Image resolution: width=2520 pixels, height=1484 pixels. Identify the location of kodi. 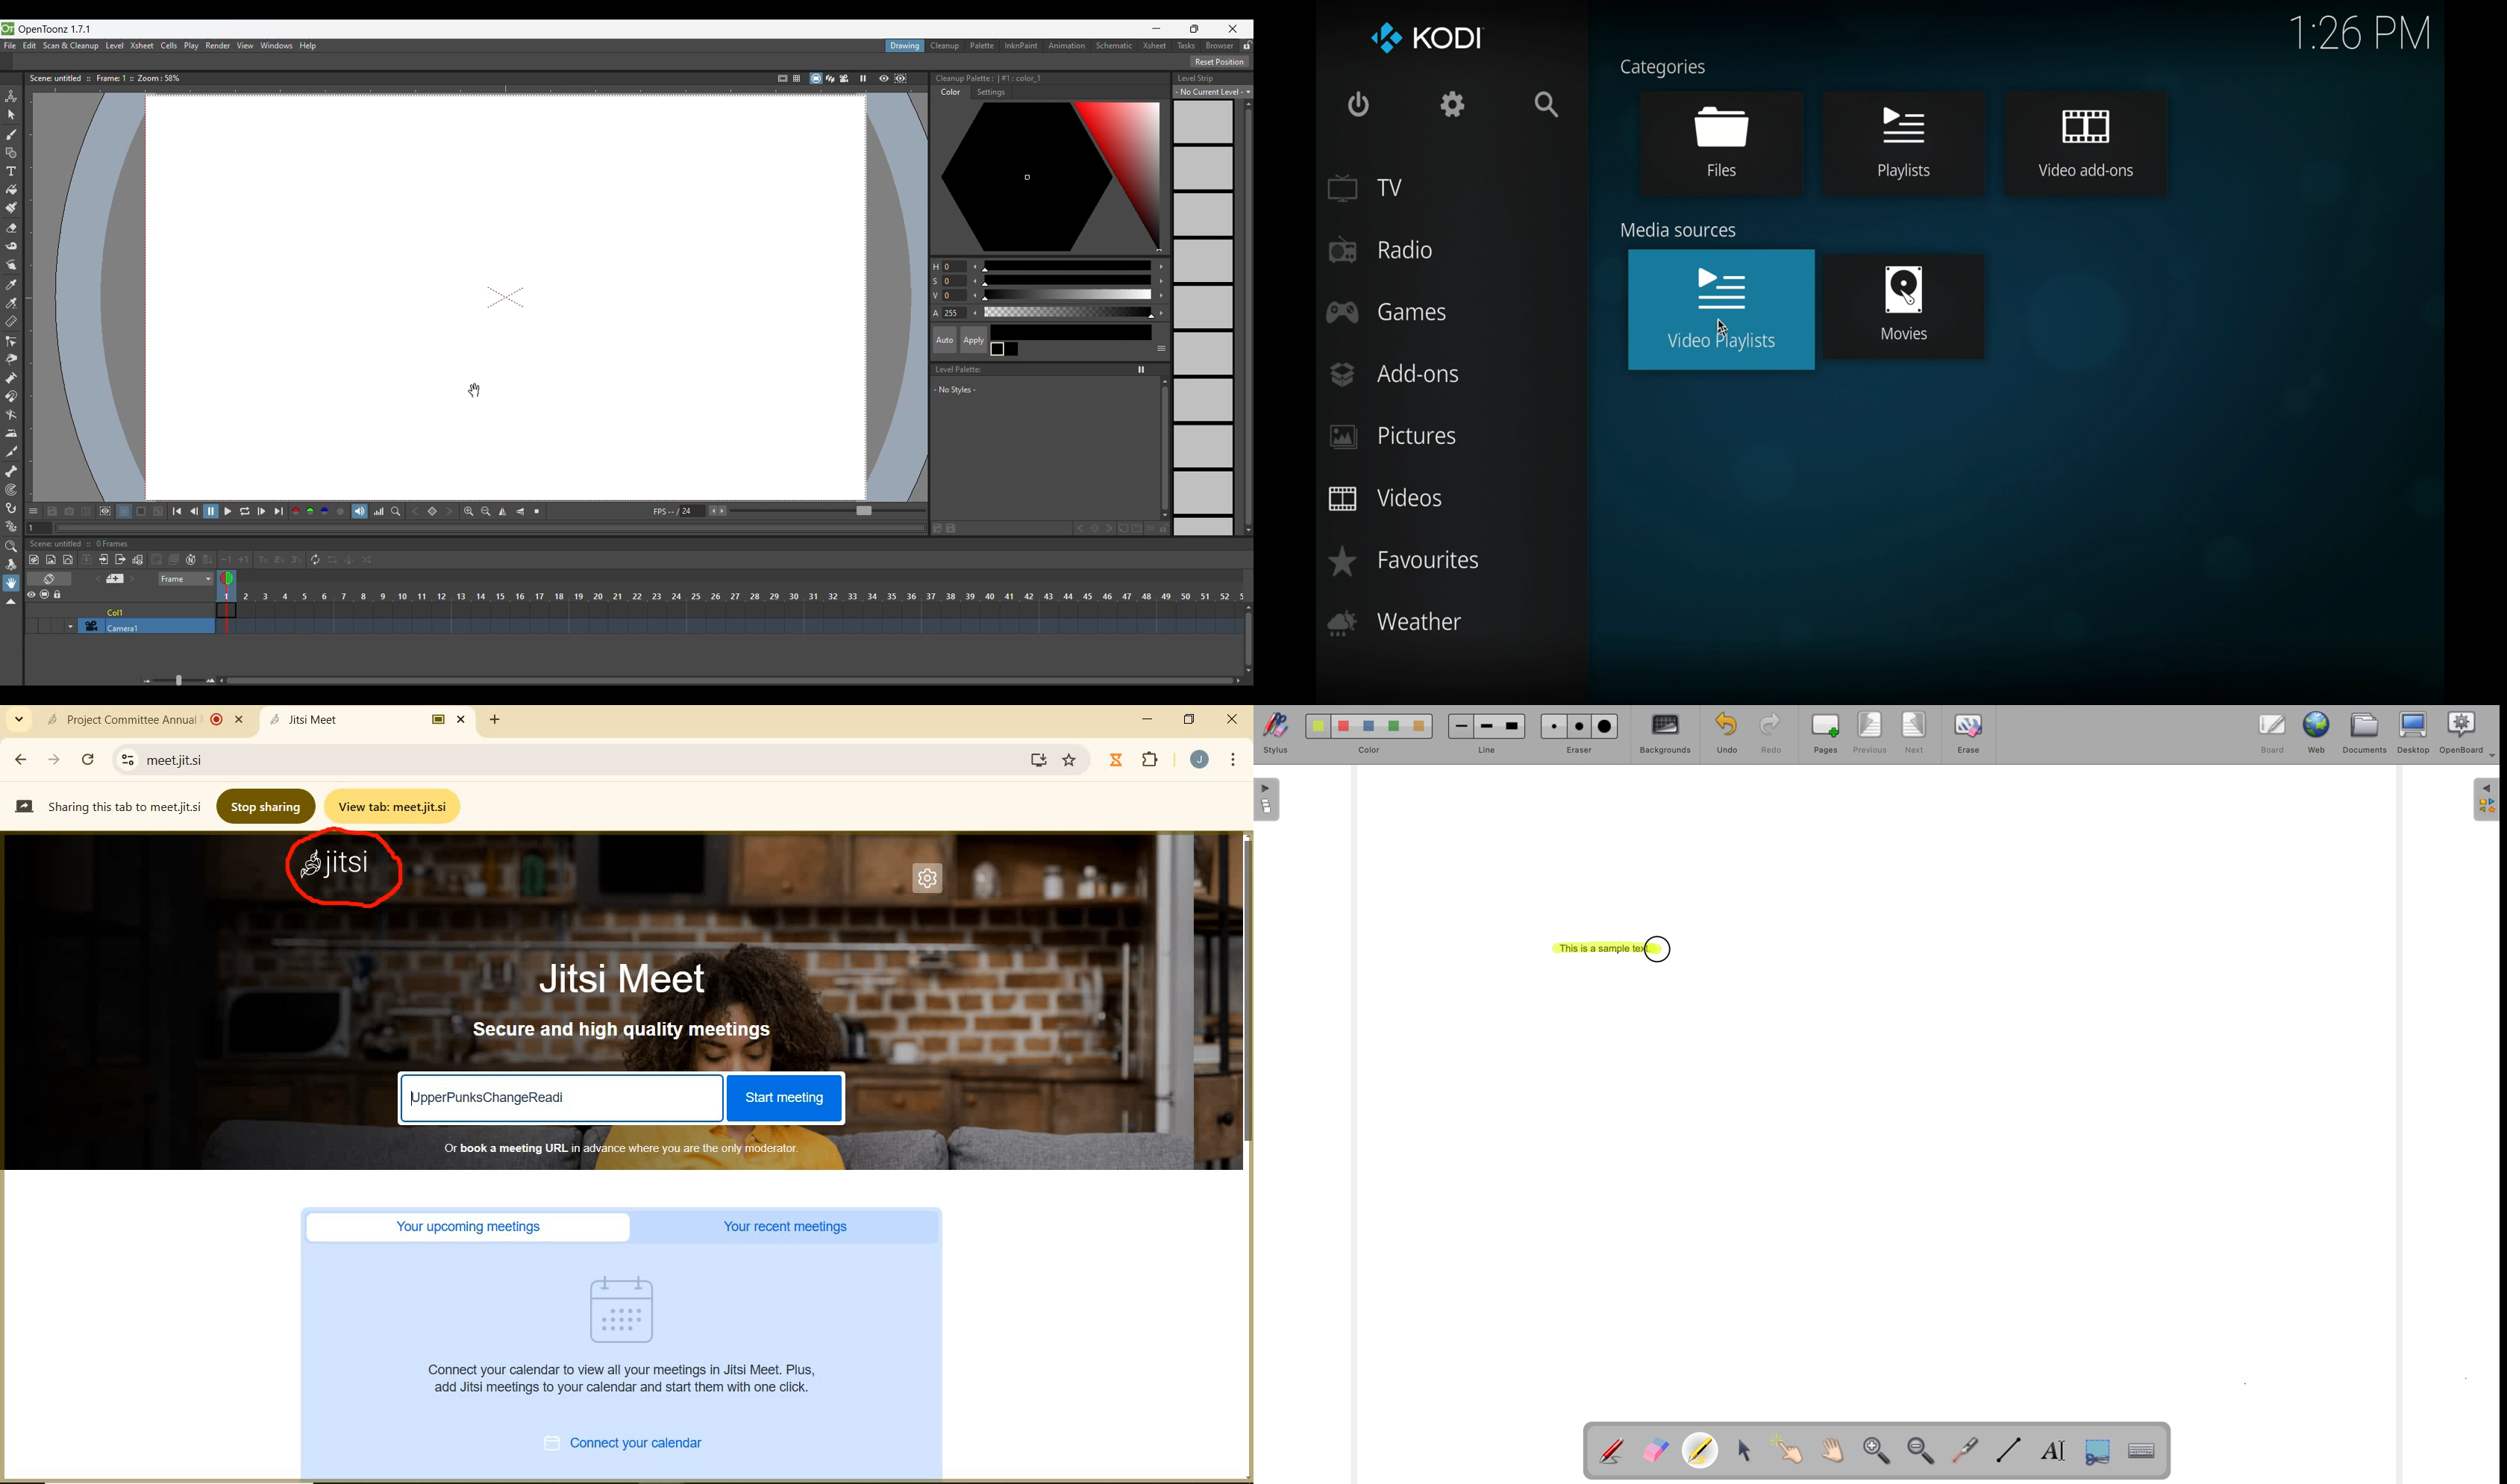
(1426, 37).